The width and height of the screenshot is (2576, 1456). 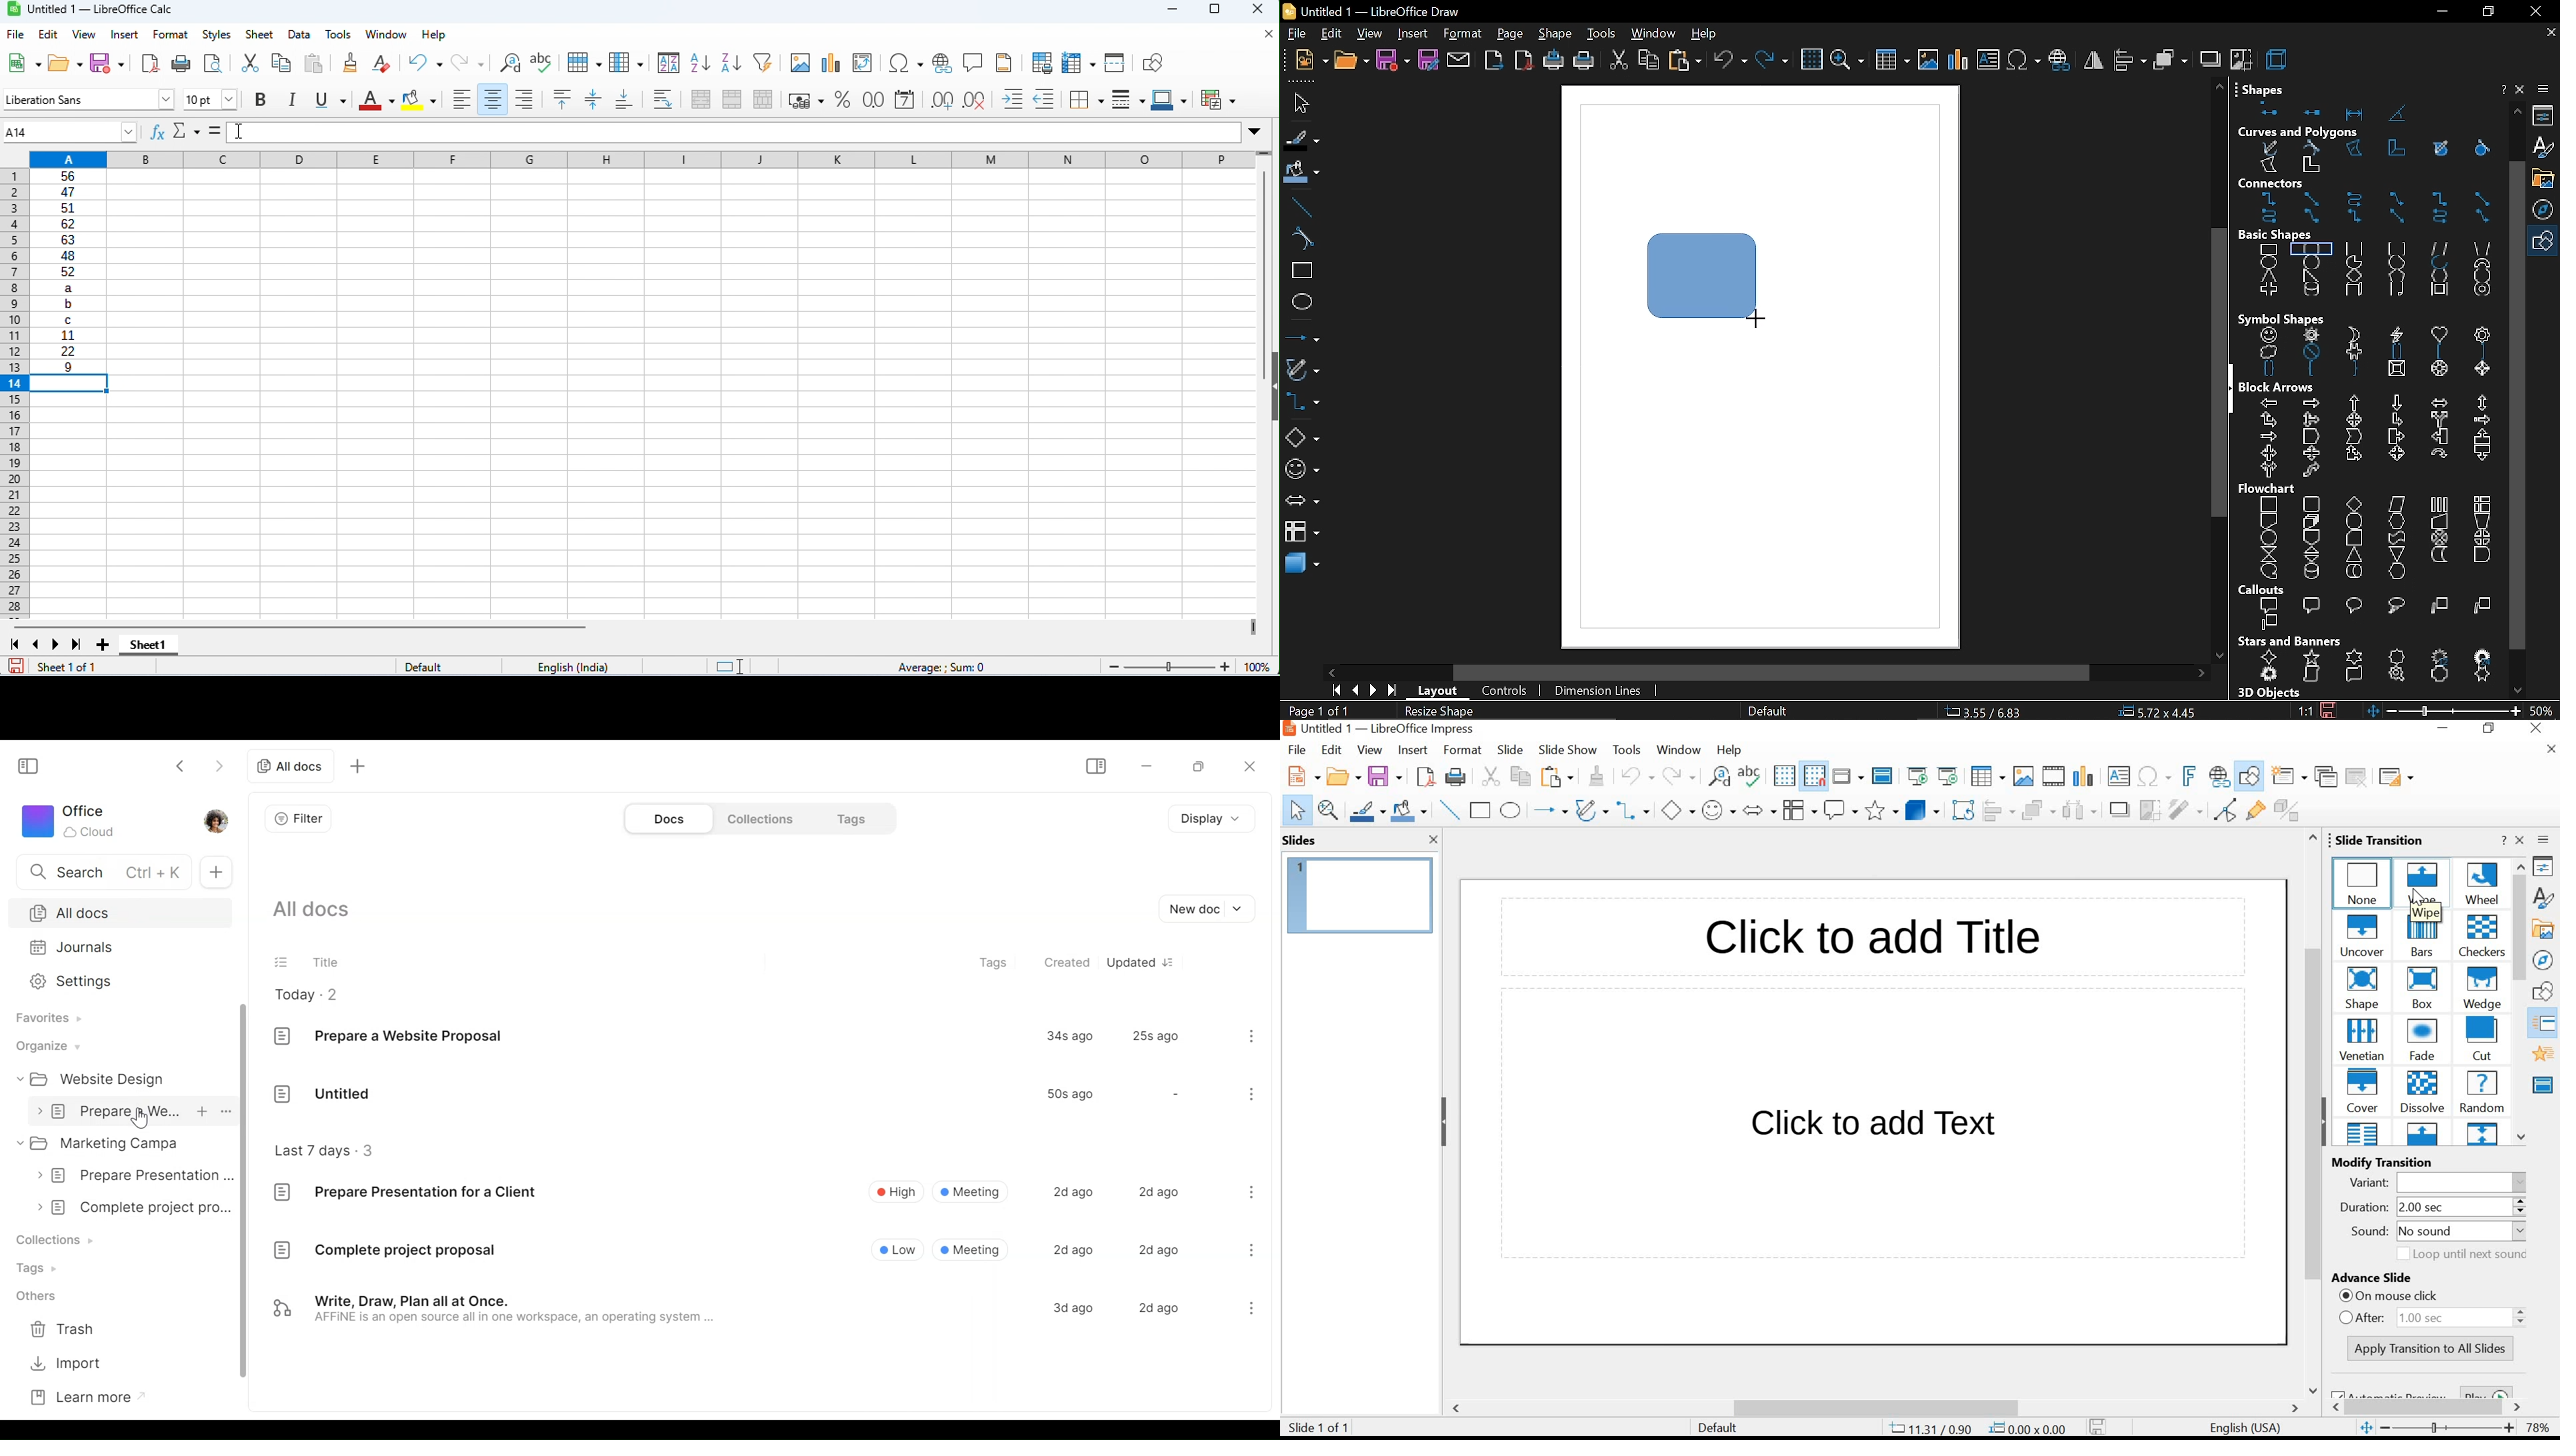 I want to click on scroll up, so click(x=2219, y=86).